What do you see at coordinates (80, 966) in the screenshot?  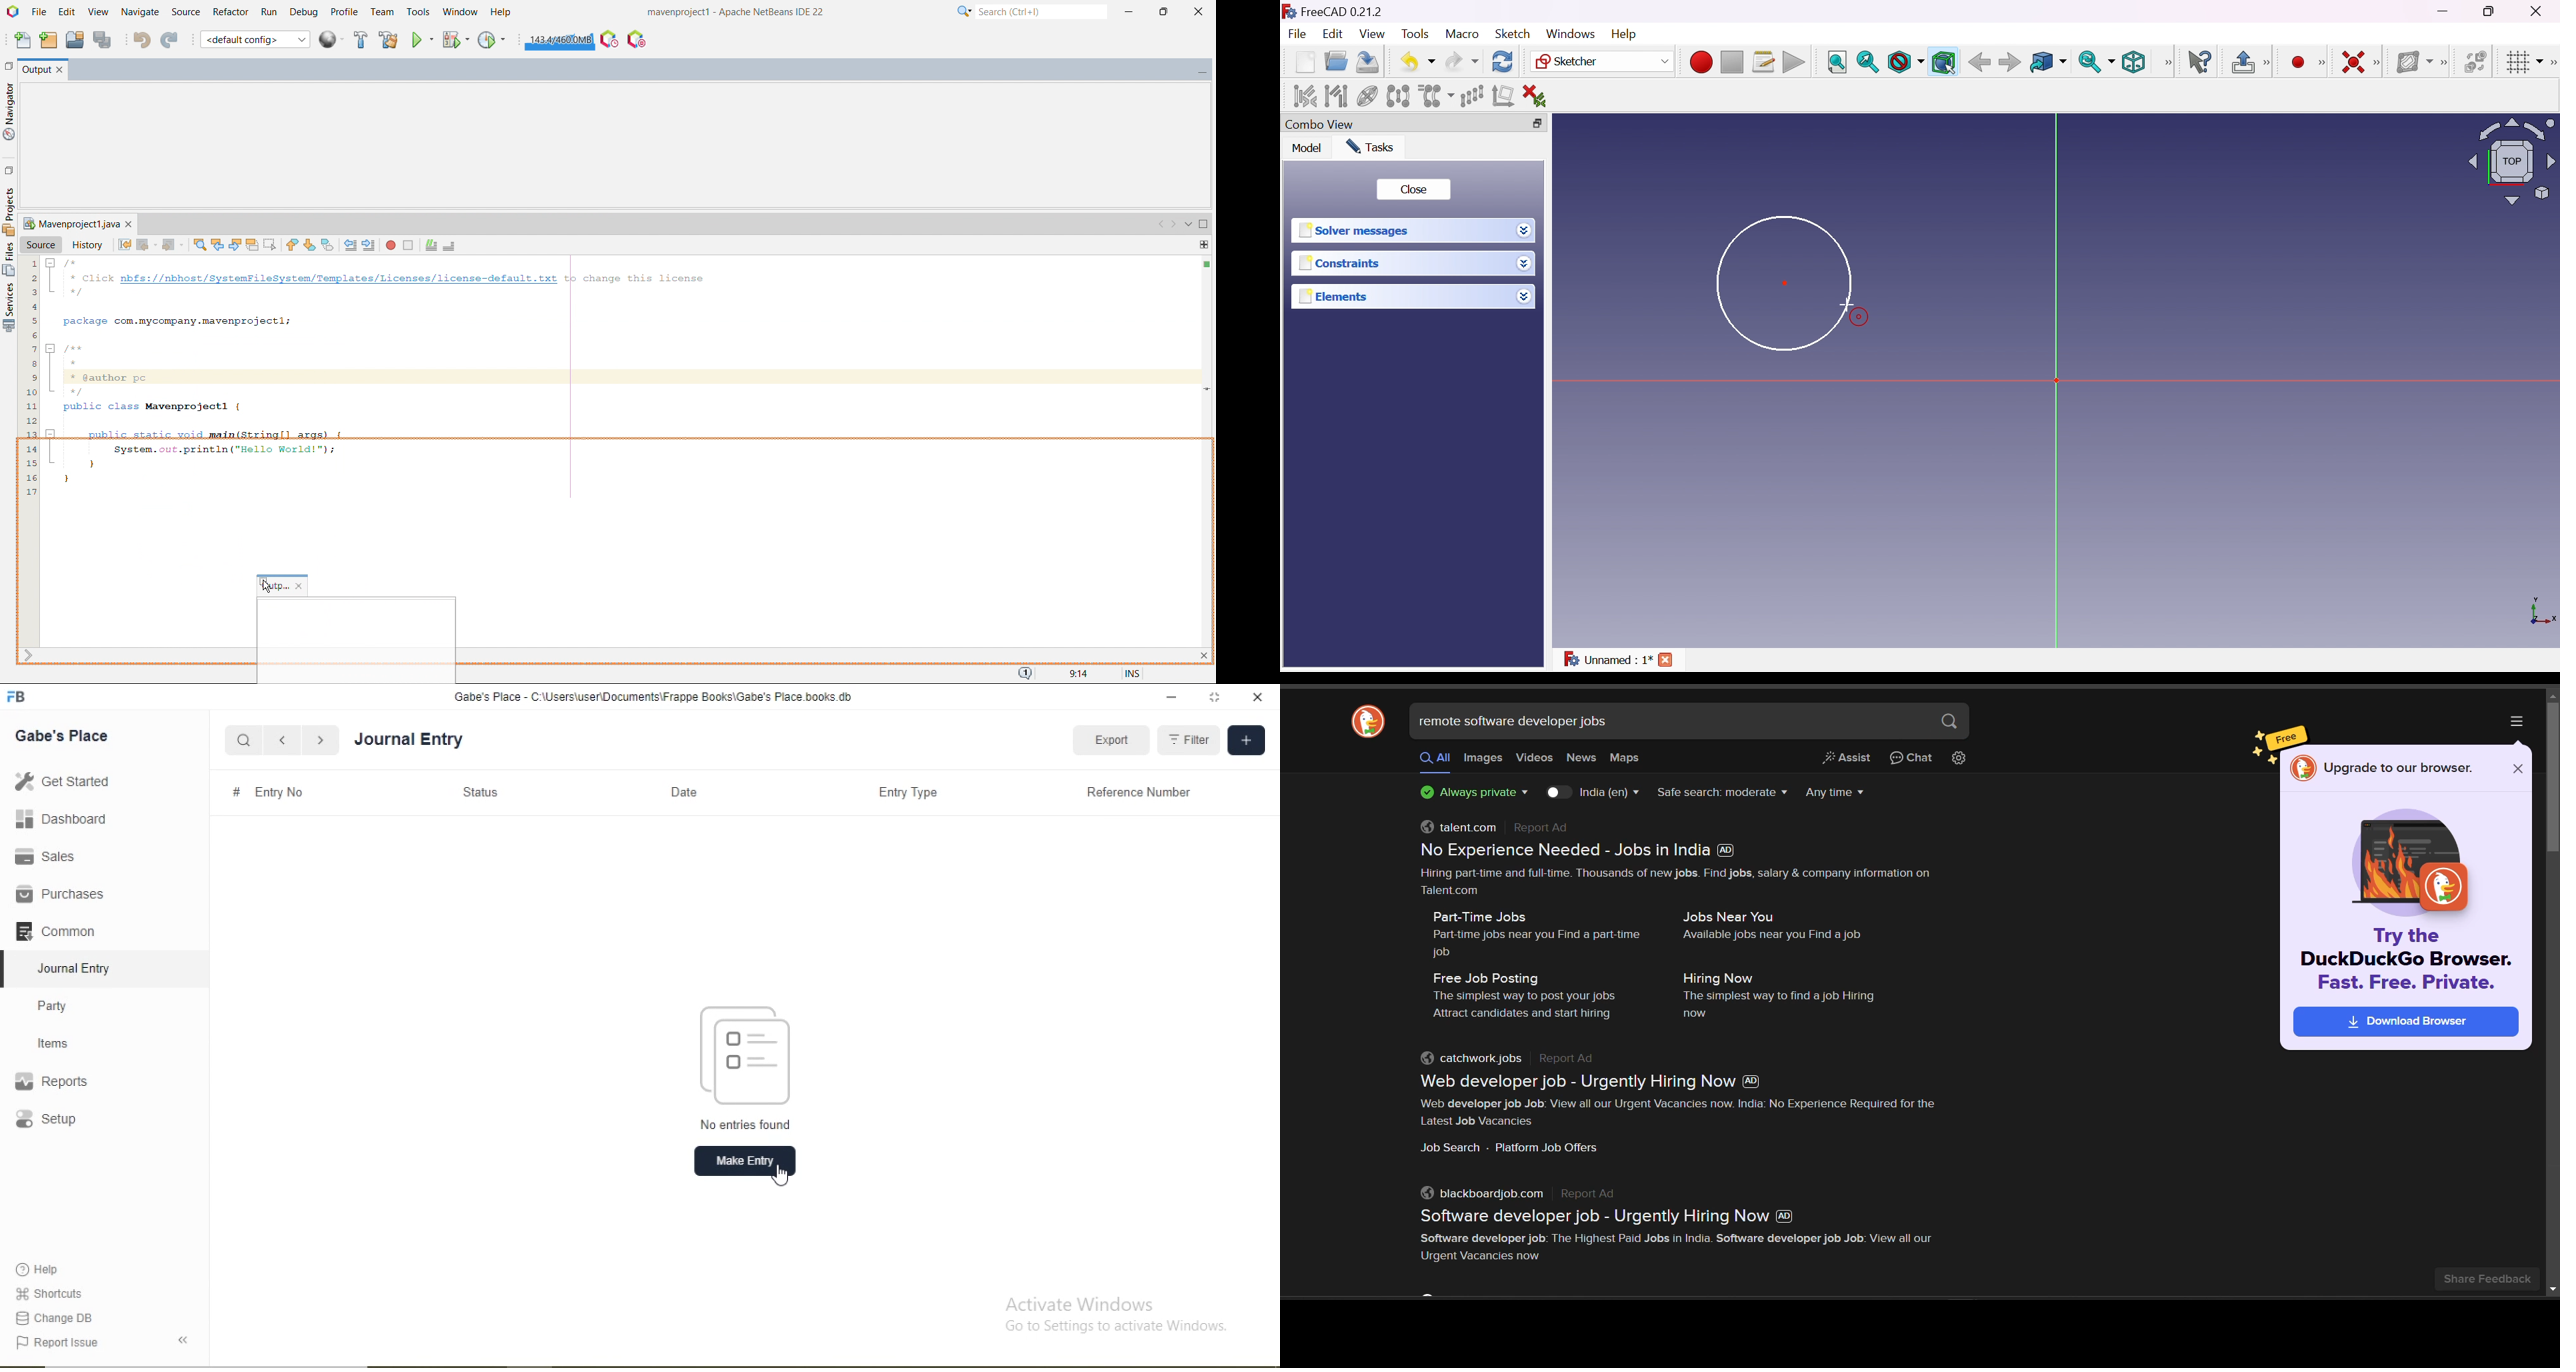 I see `Journal Entry` at bounding box center [80, 966].